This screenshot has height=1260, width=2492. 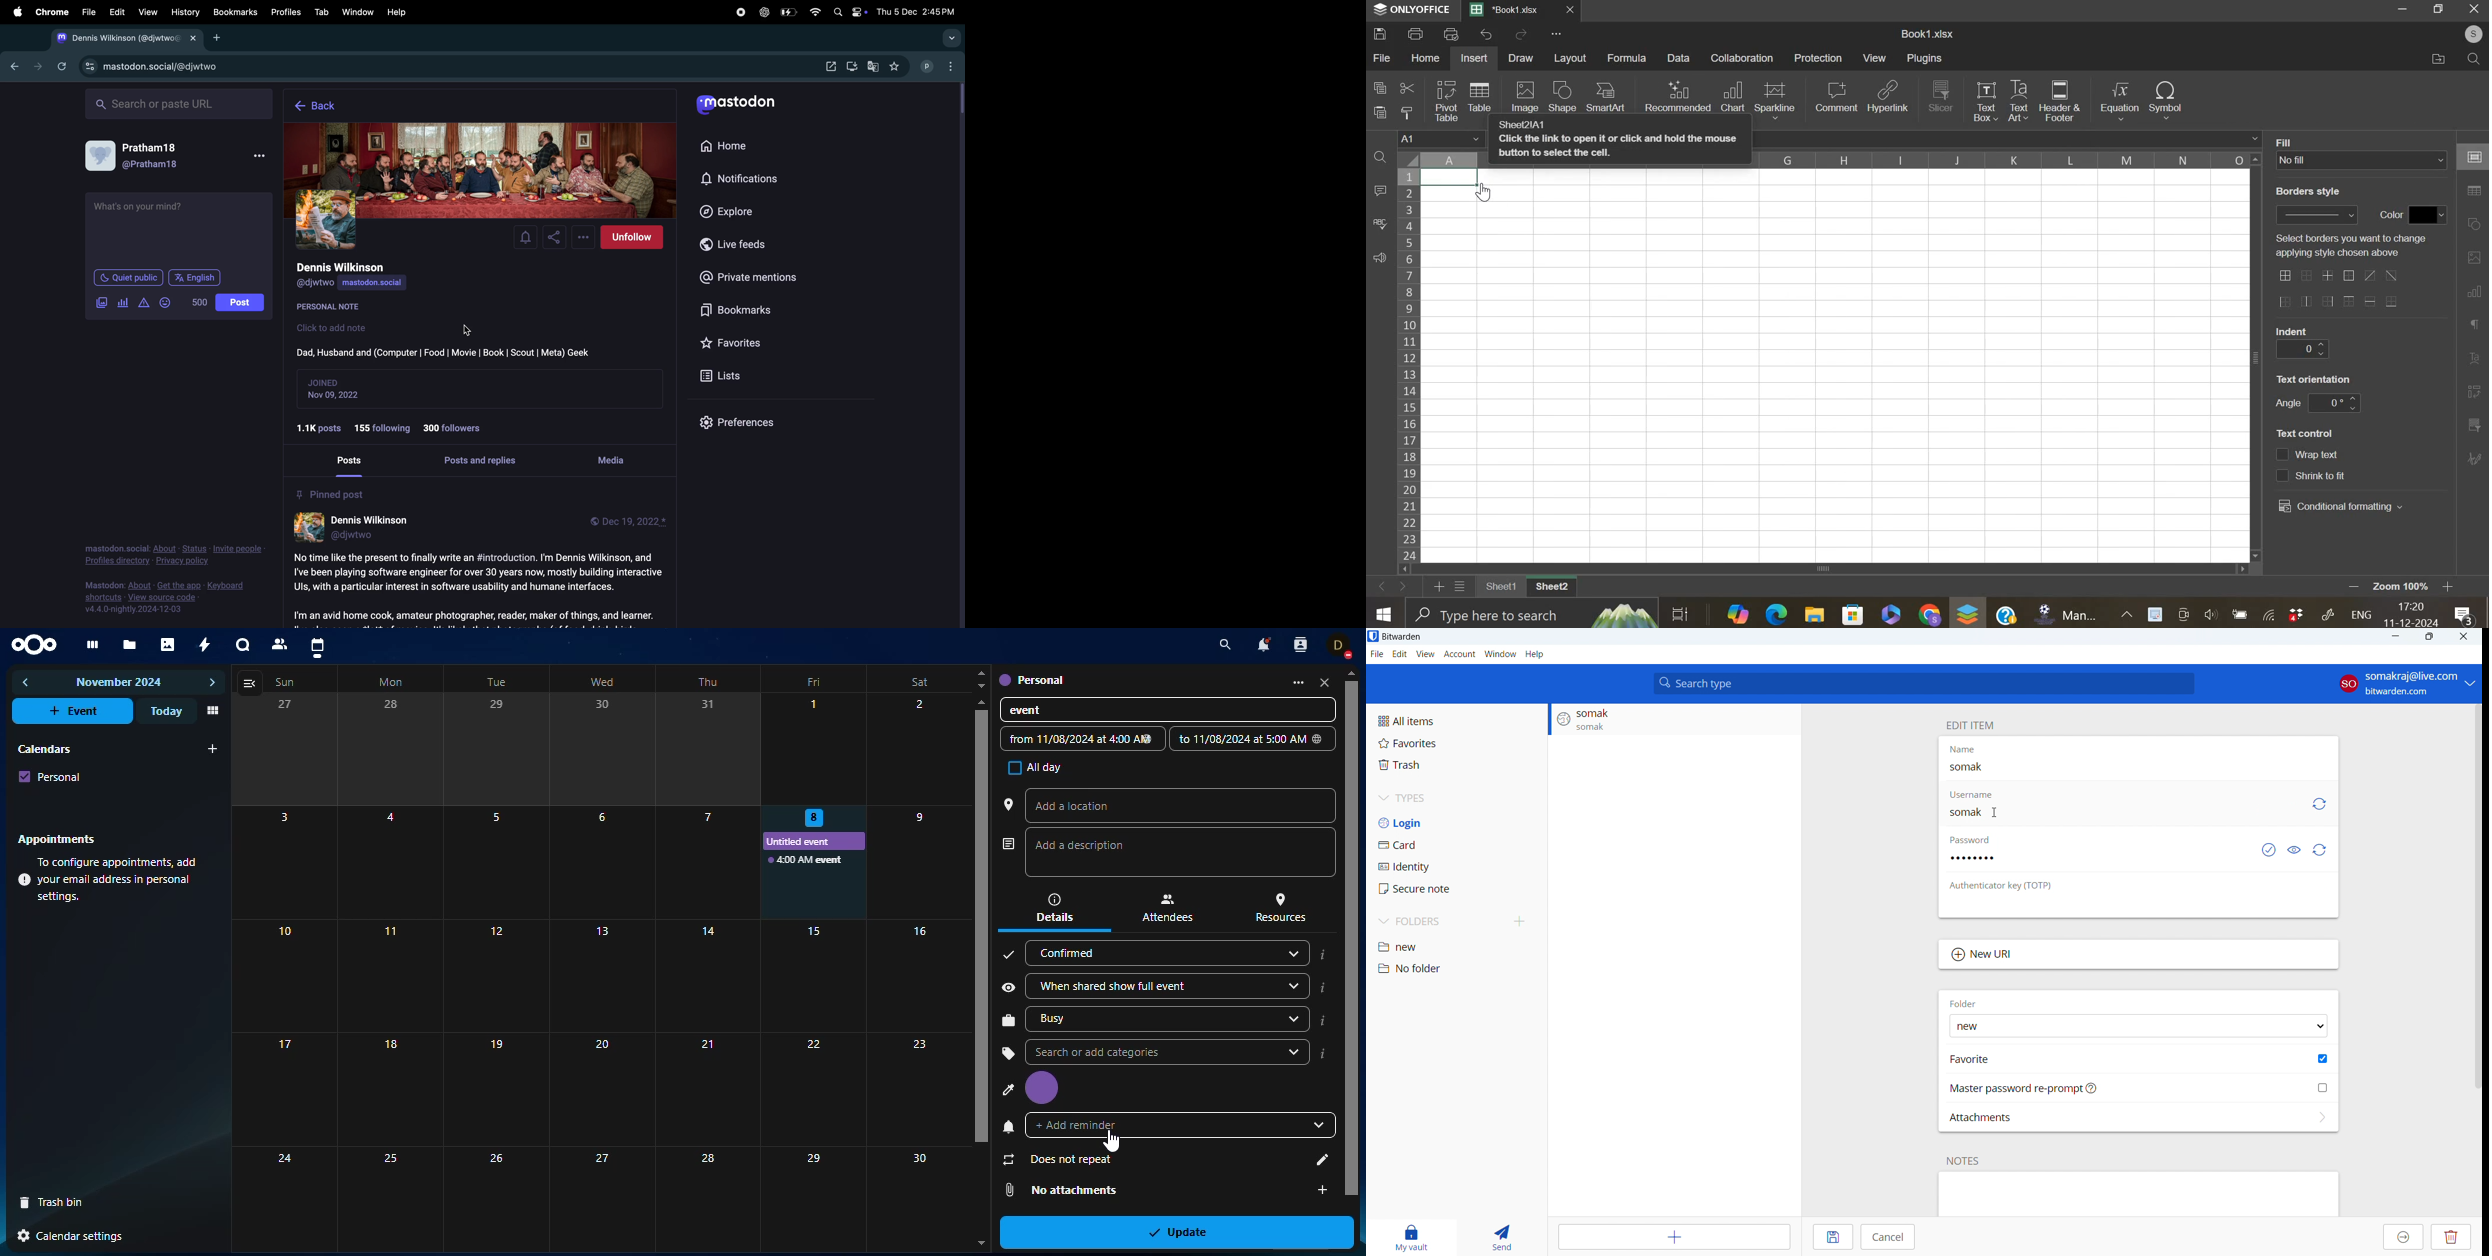 What do you see at coordinates (815, 749) in the screenshot?
I see `1` at bounding box center [815, 749].